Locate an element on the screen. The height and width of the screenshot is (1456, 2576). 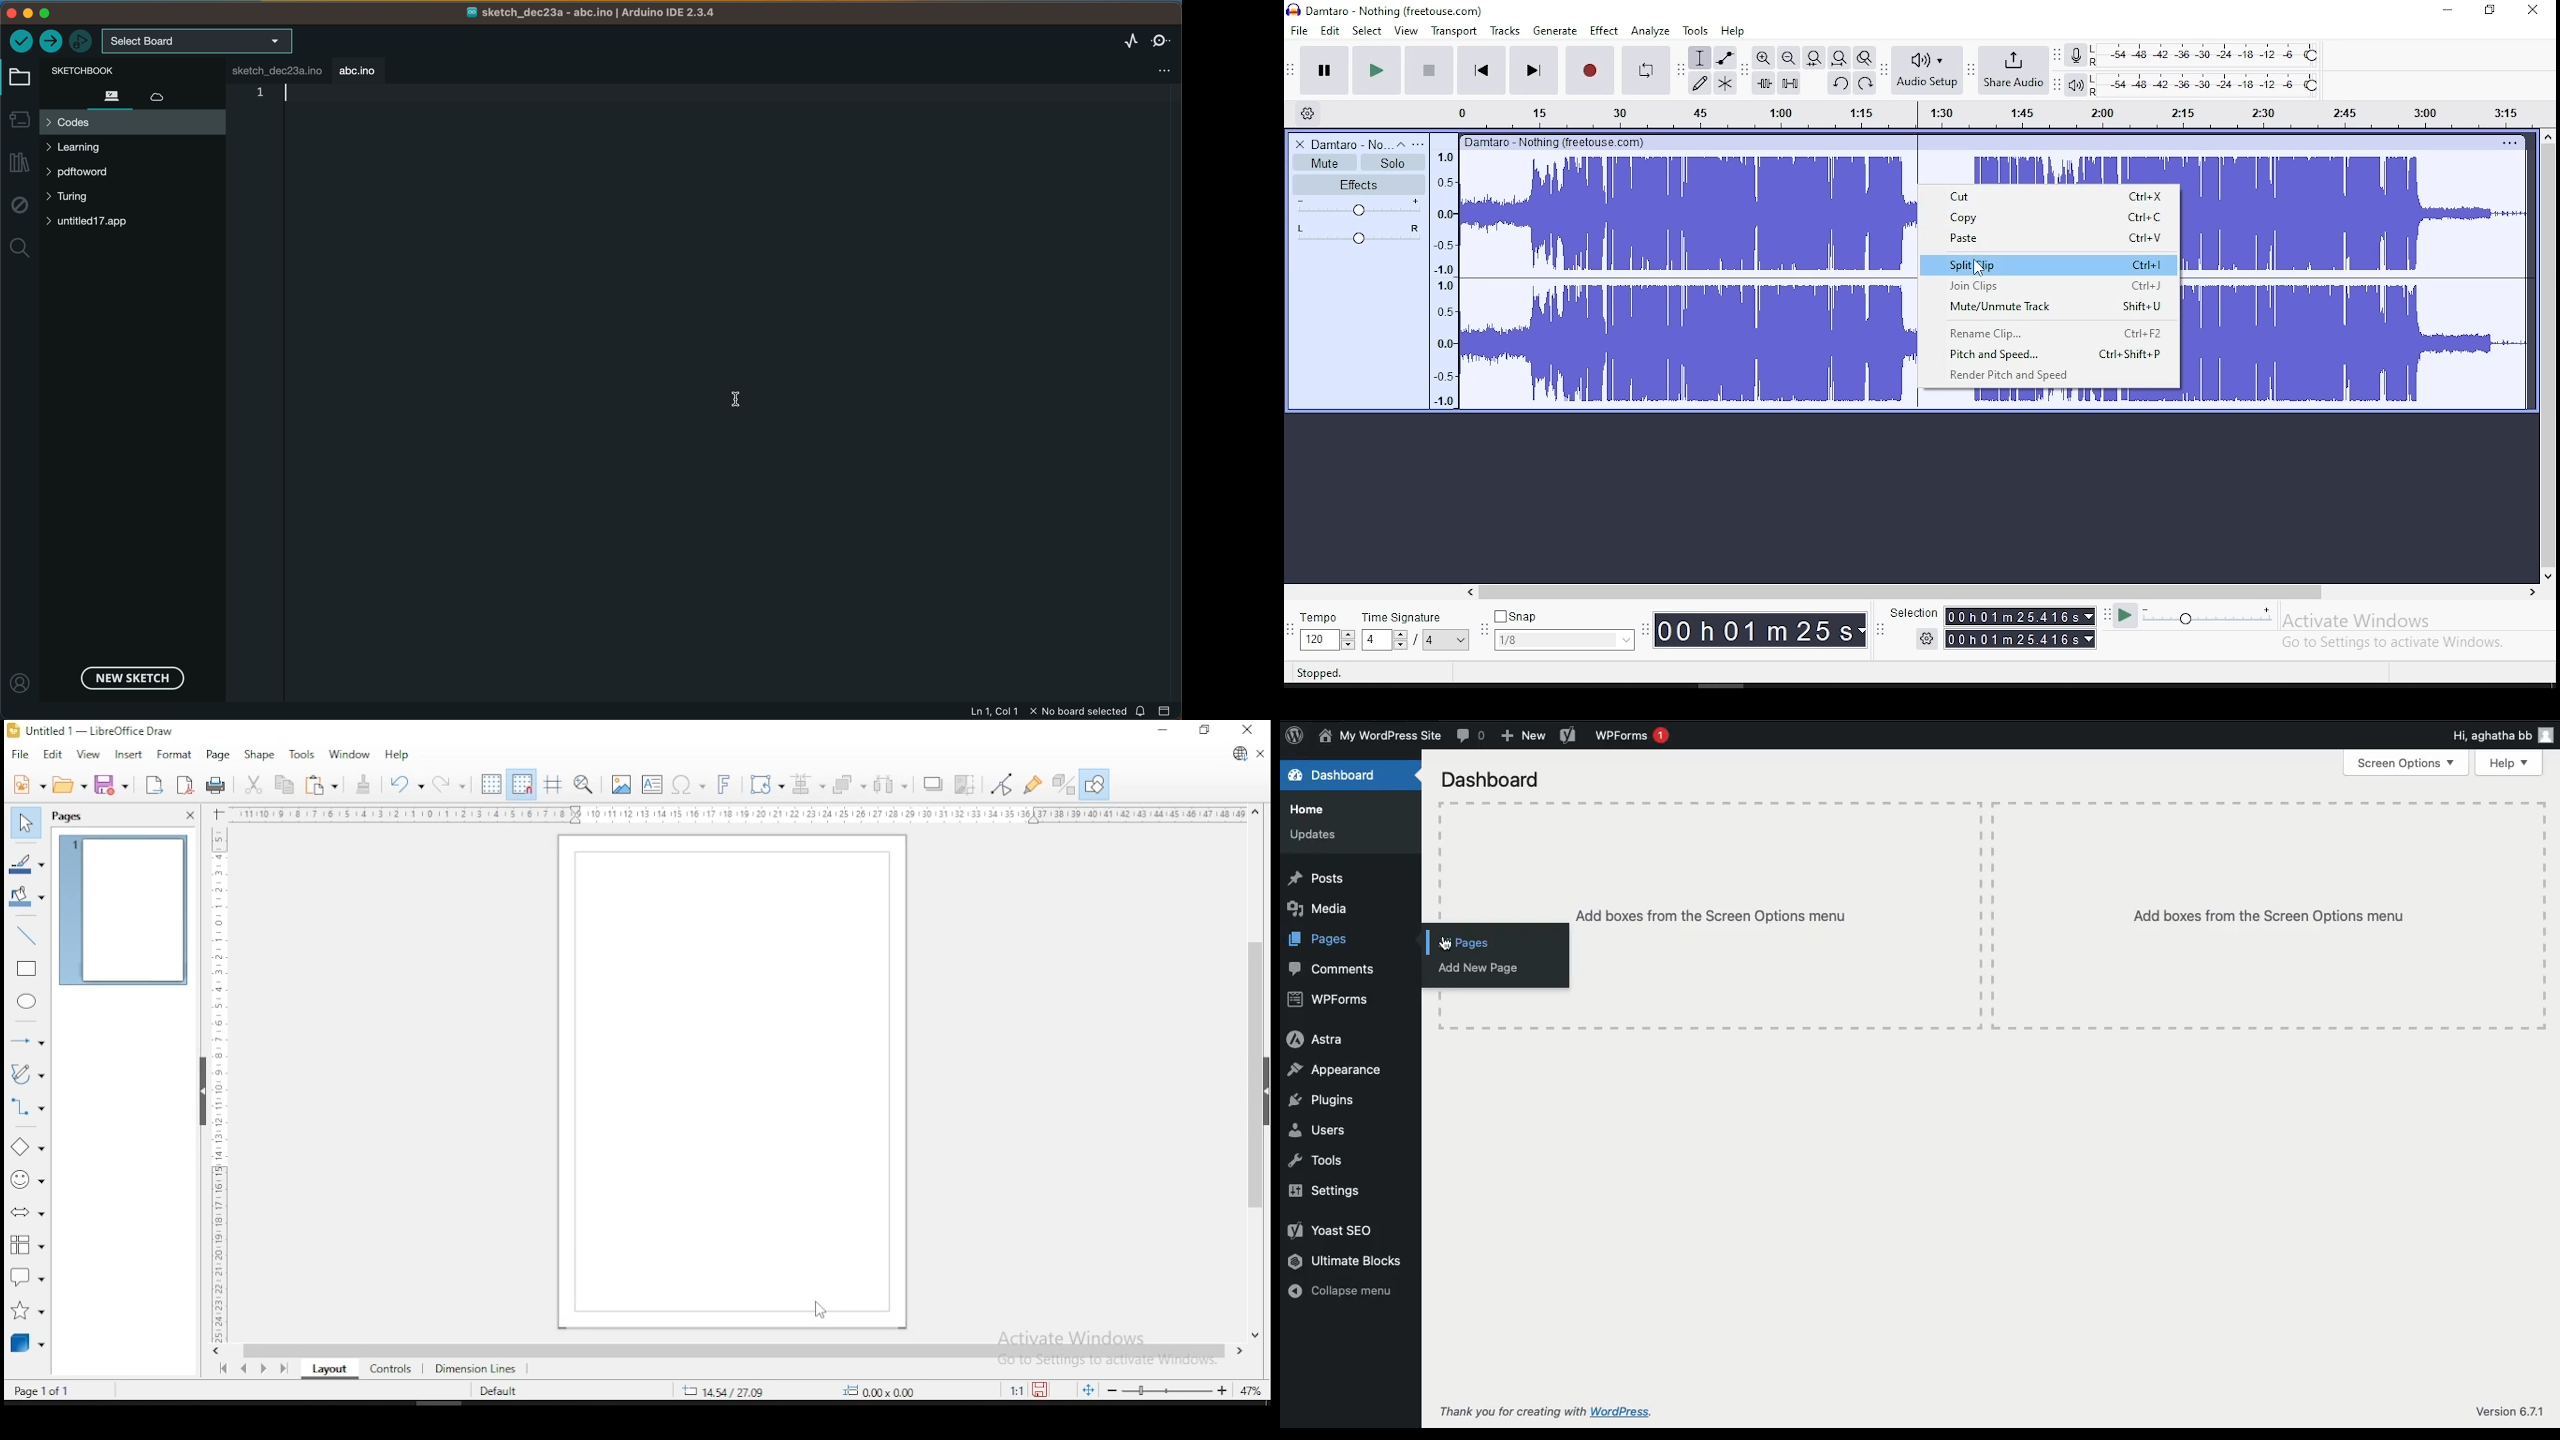
file is located at coordinates (1300, 29).